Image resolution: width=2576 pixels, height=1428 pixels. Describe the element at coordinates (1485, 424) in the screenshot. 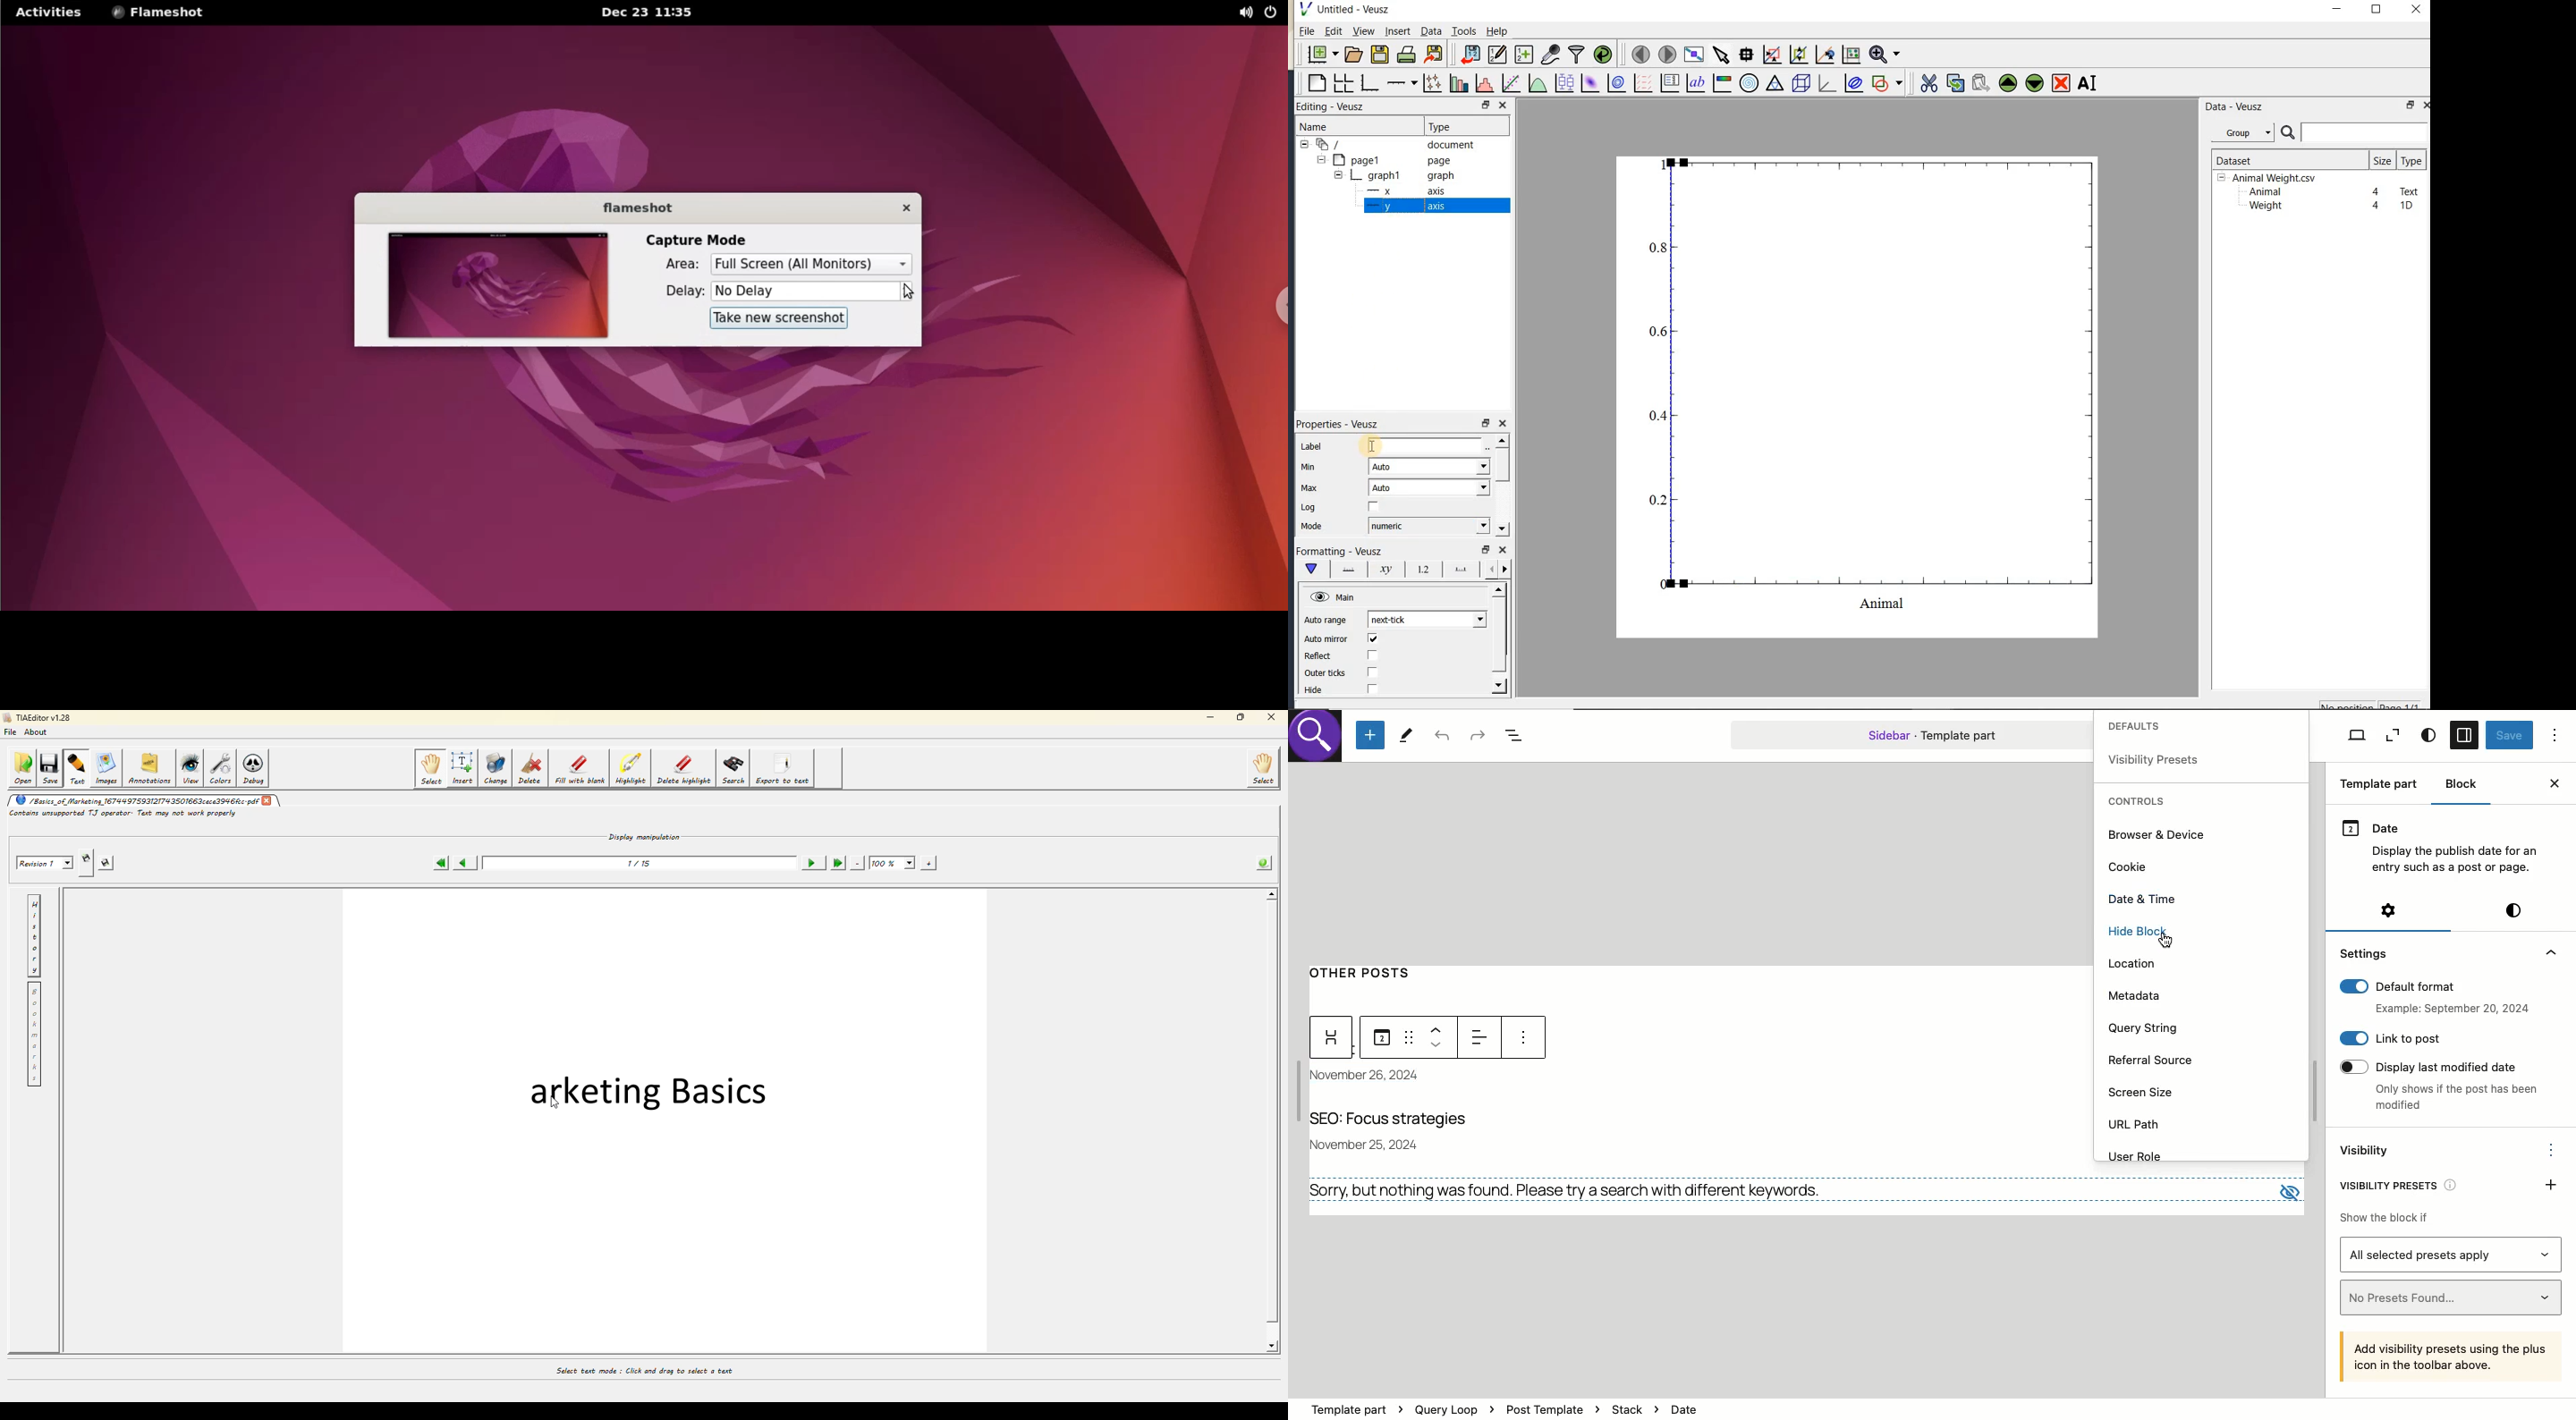

I see `restore` at that location.